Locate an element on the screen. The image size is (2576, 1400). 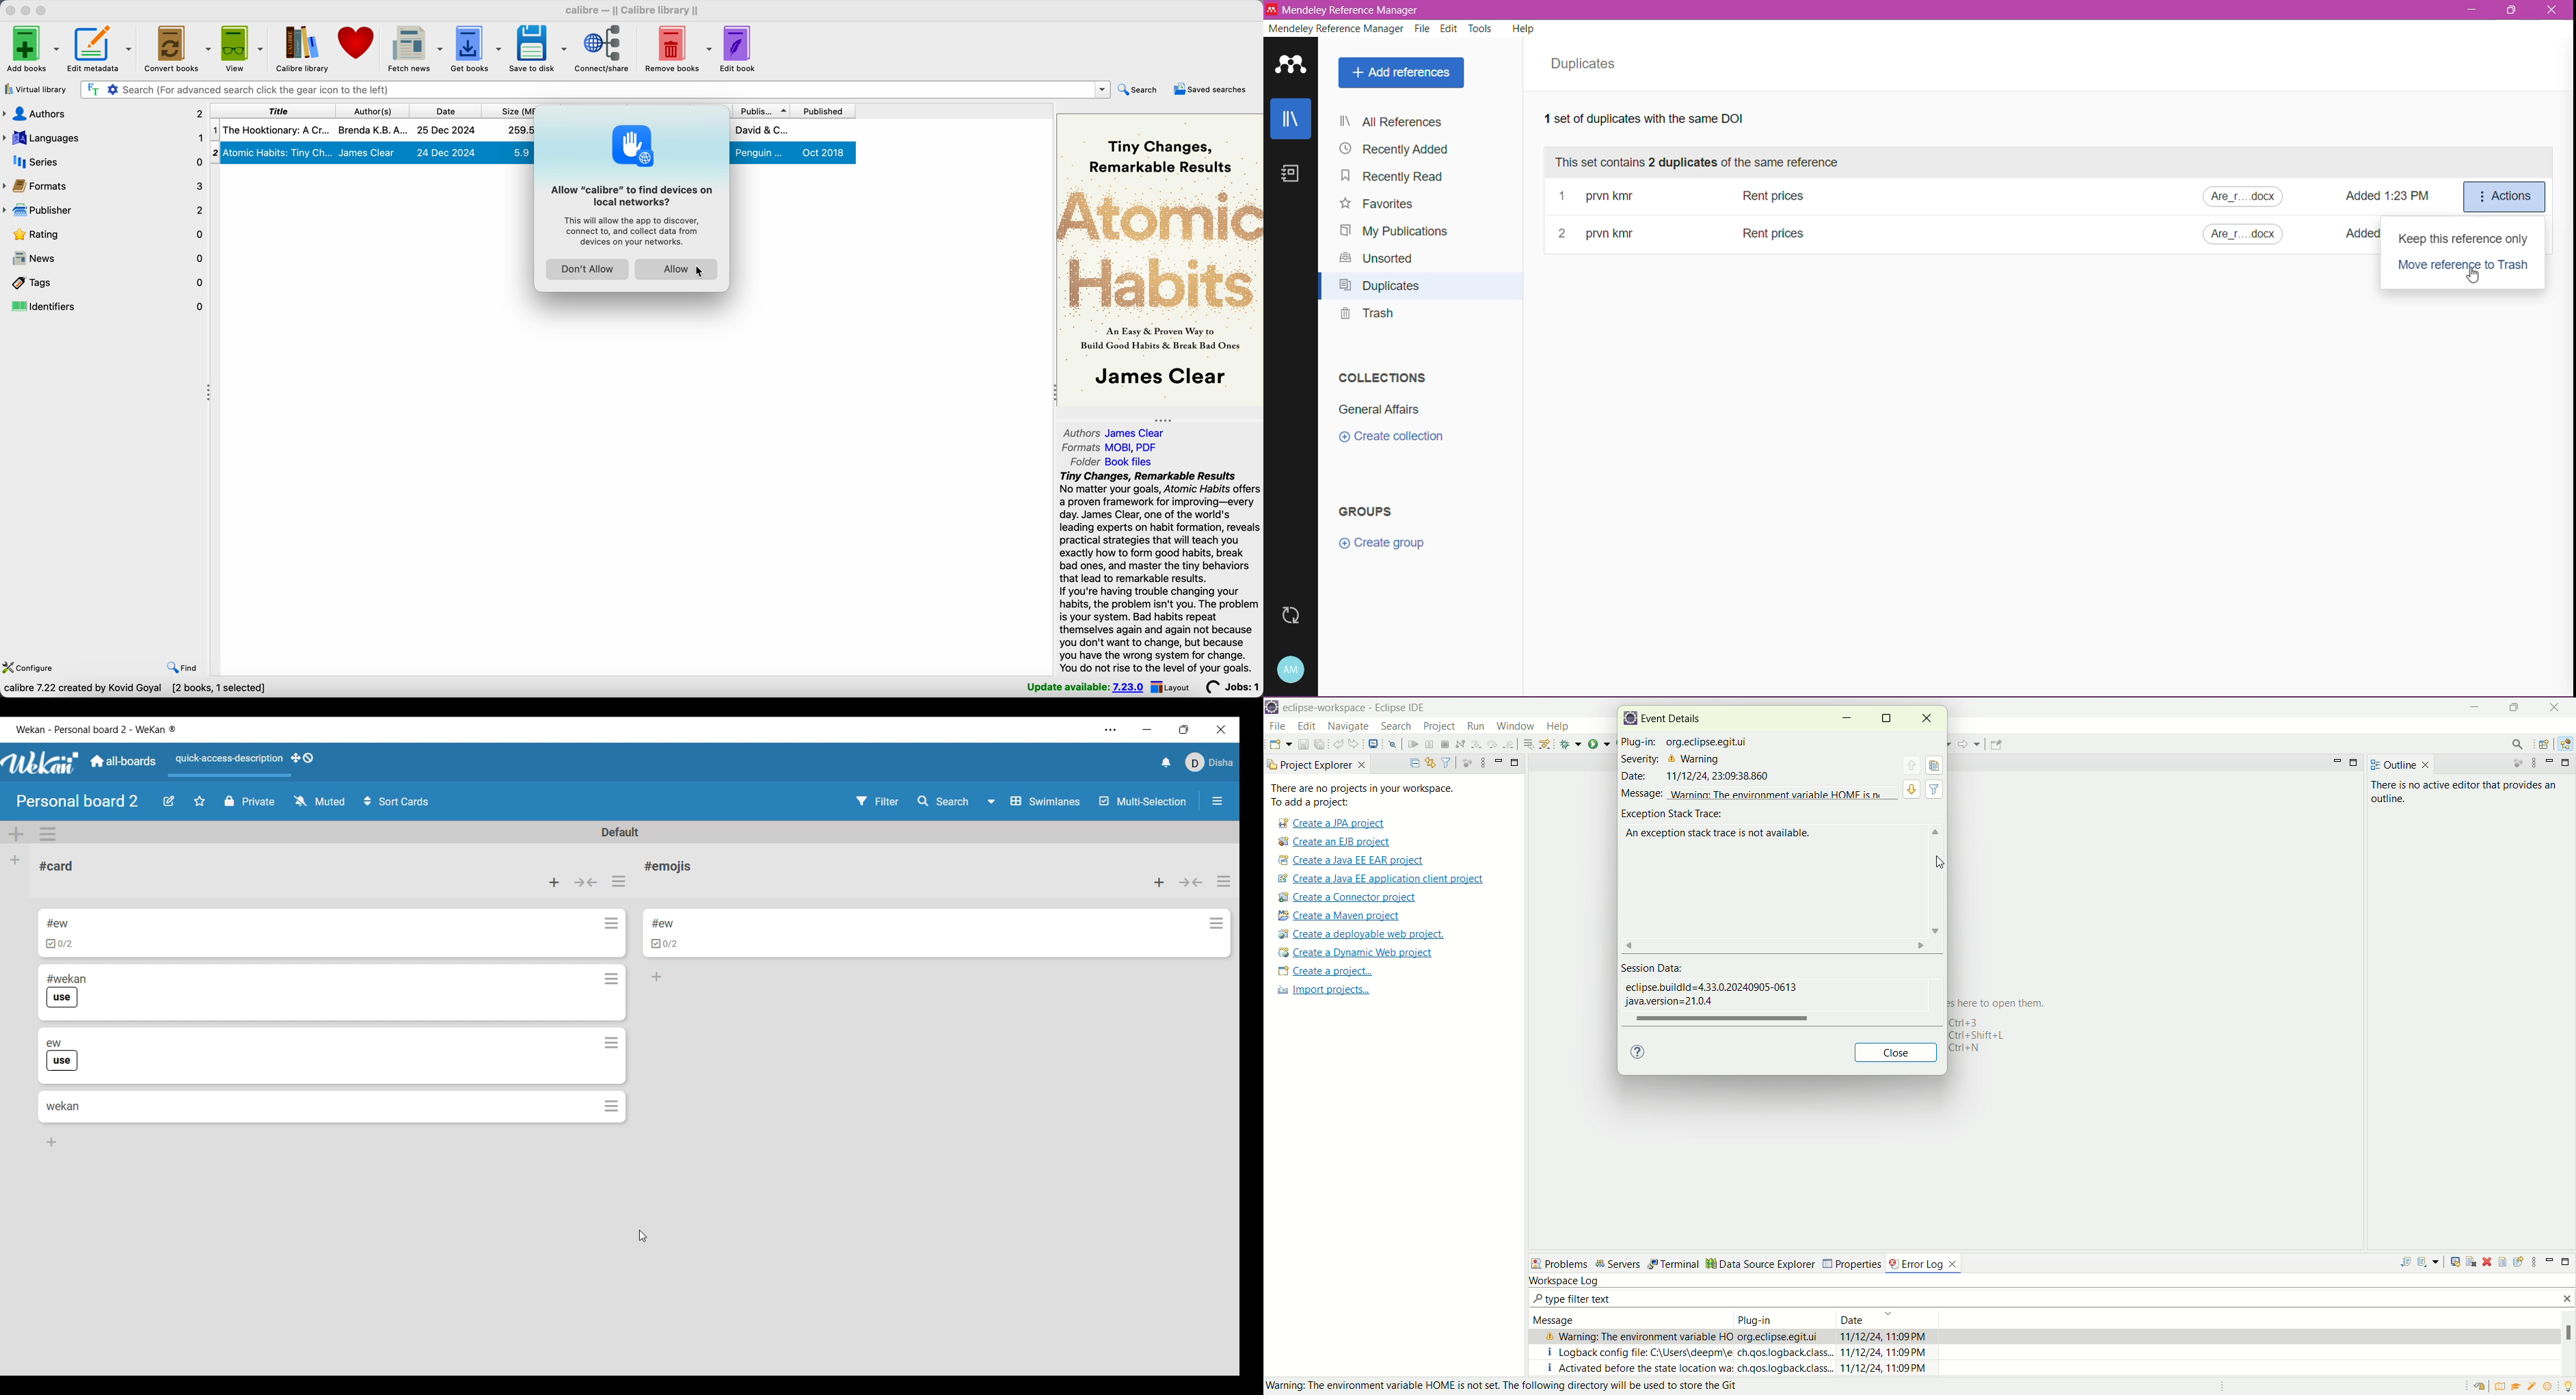
James Clear is located at coordinates (368, 153).